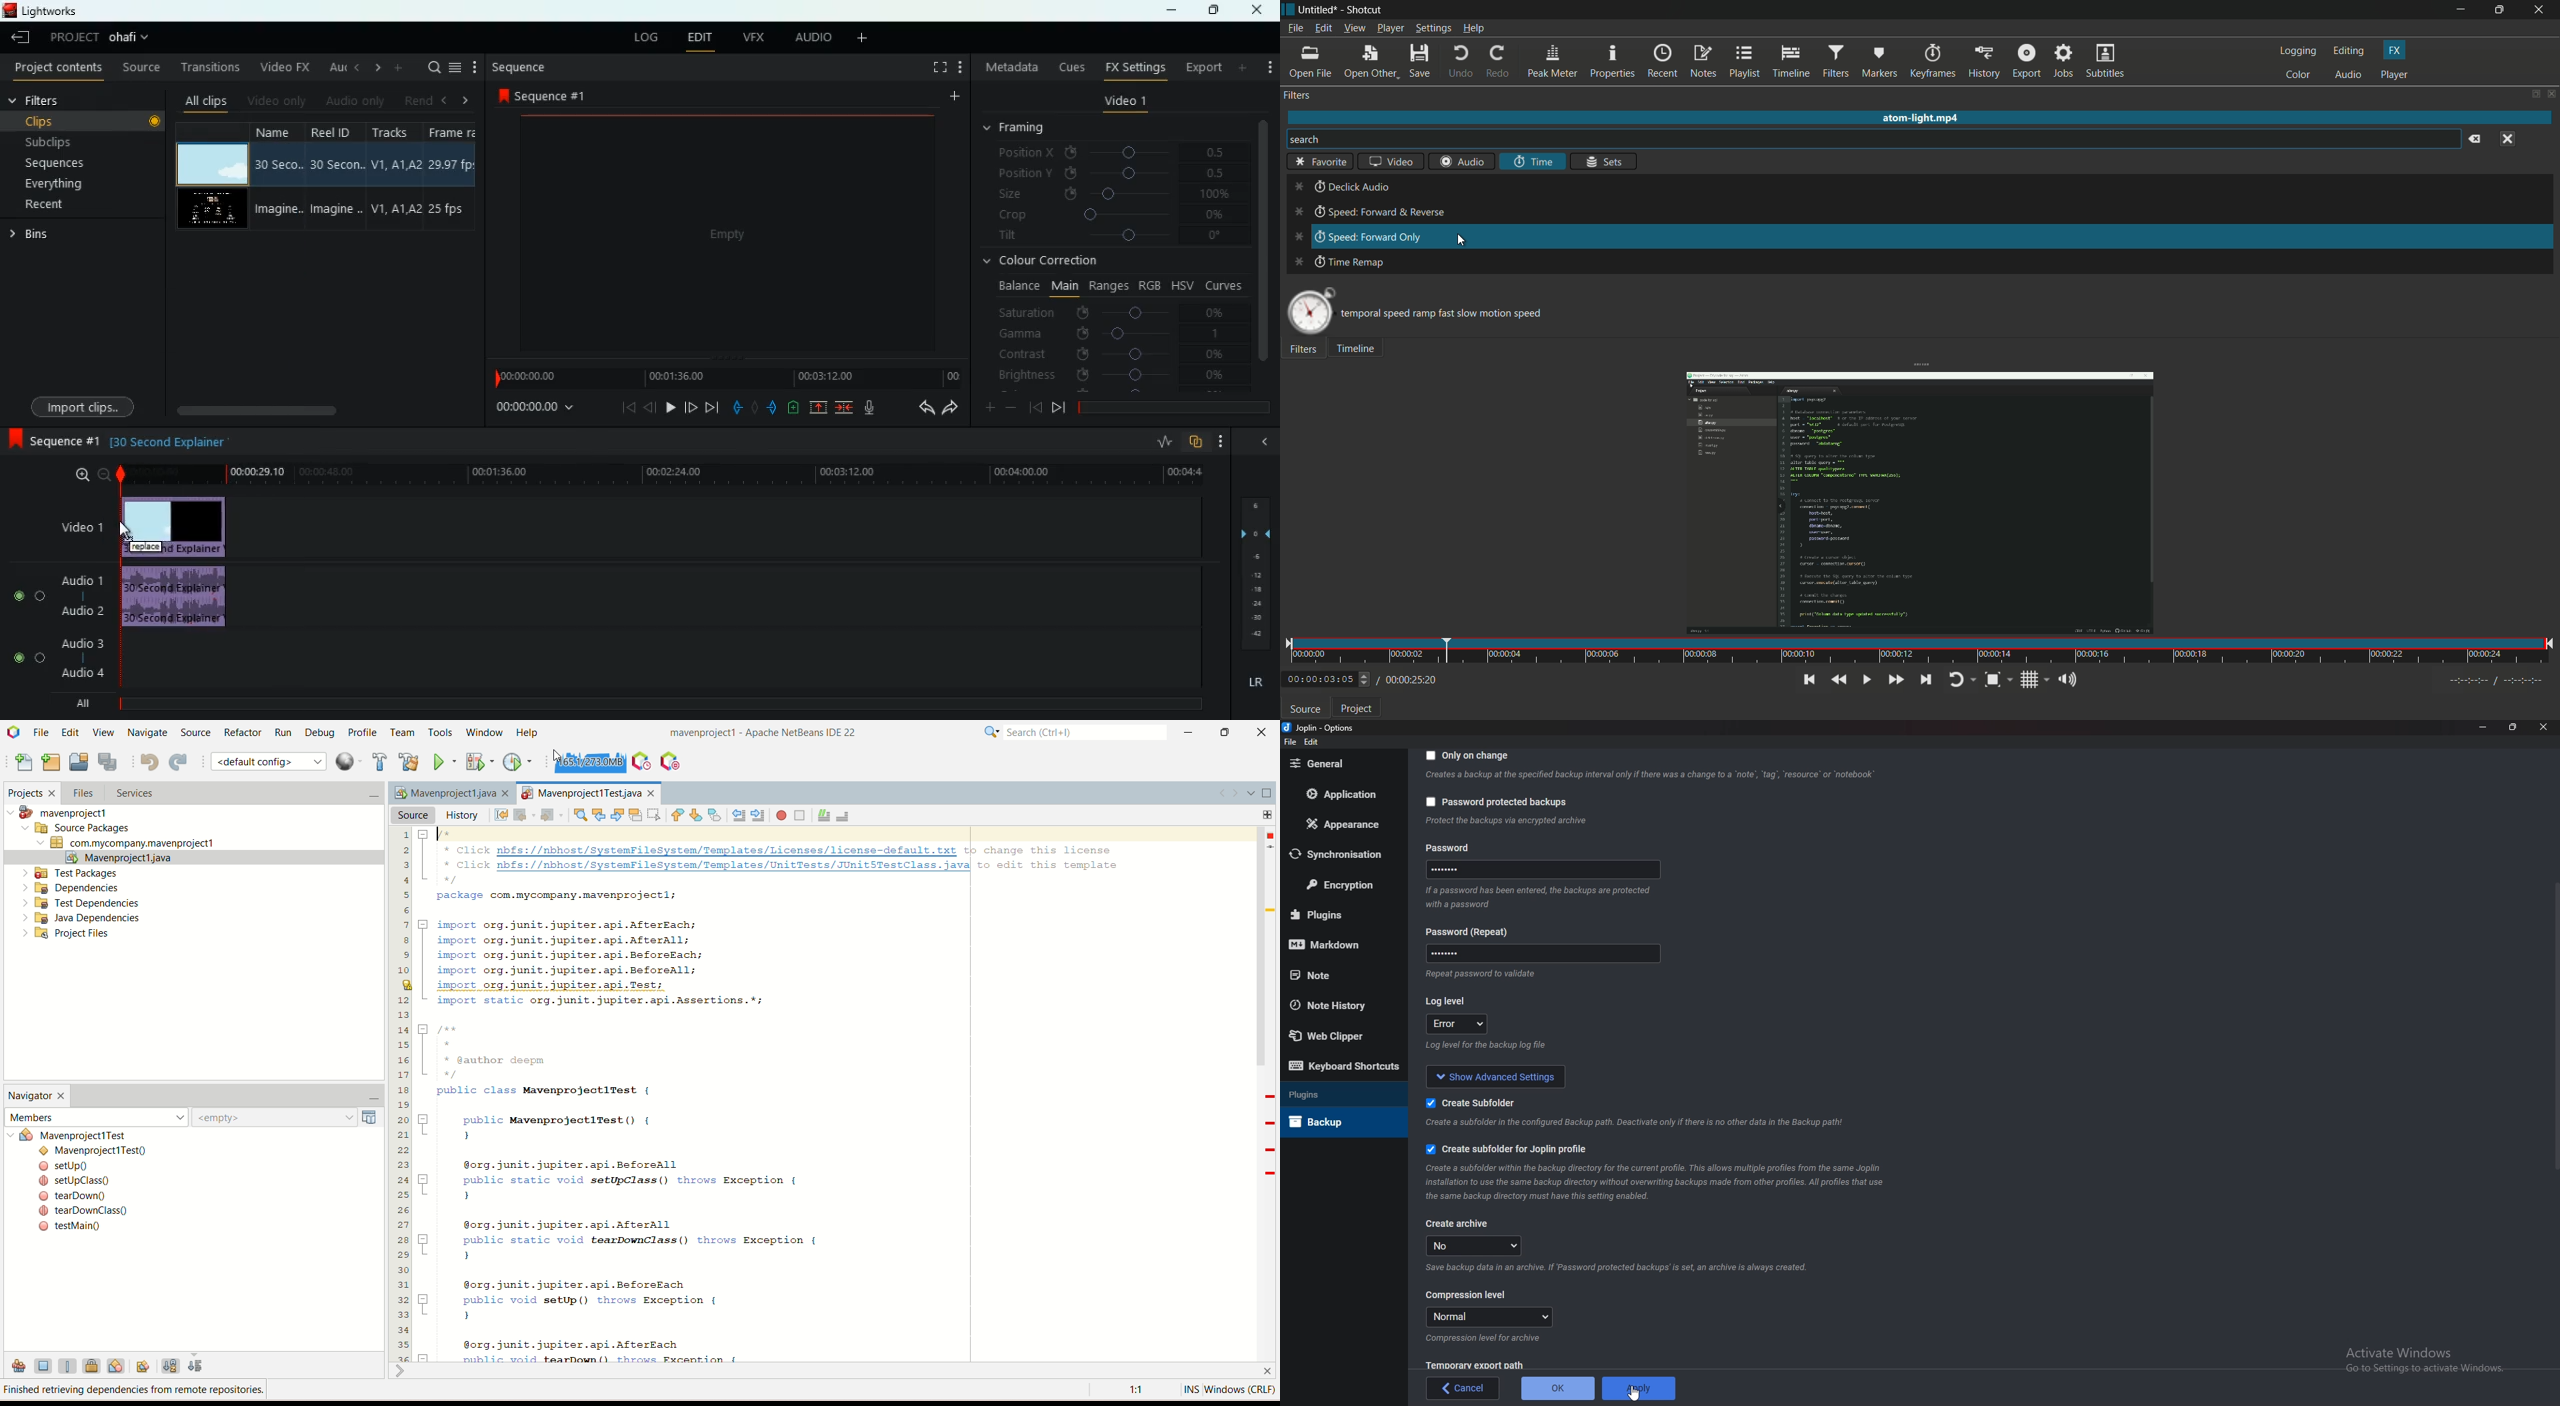 The height and width of the screenshot is (1428, 2576). I want to click on edit menu, so click(1323, 28).